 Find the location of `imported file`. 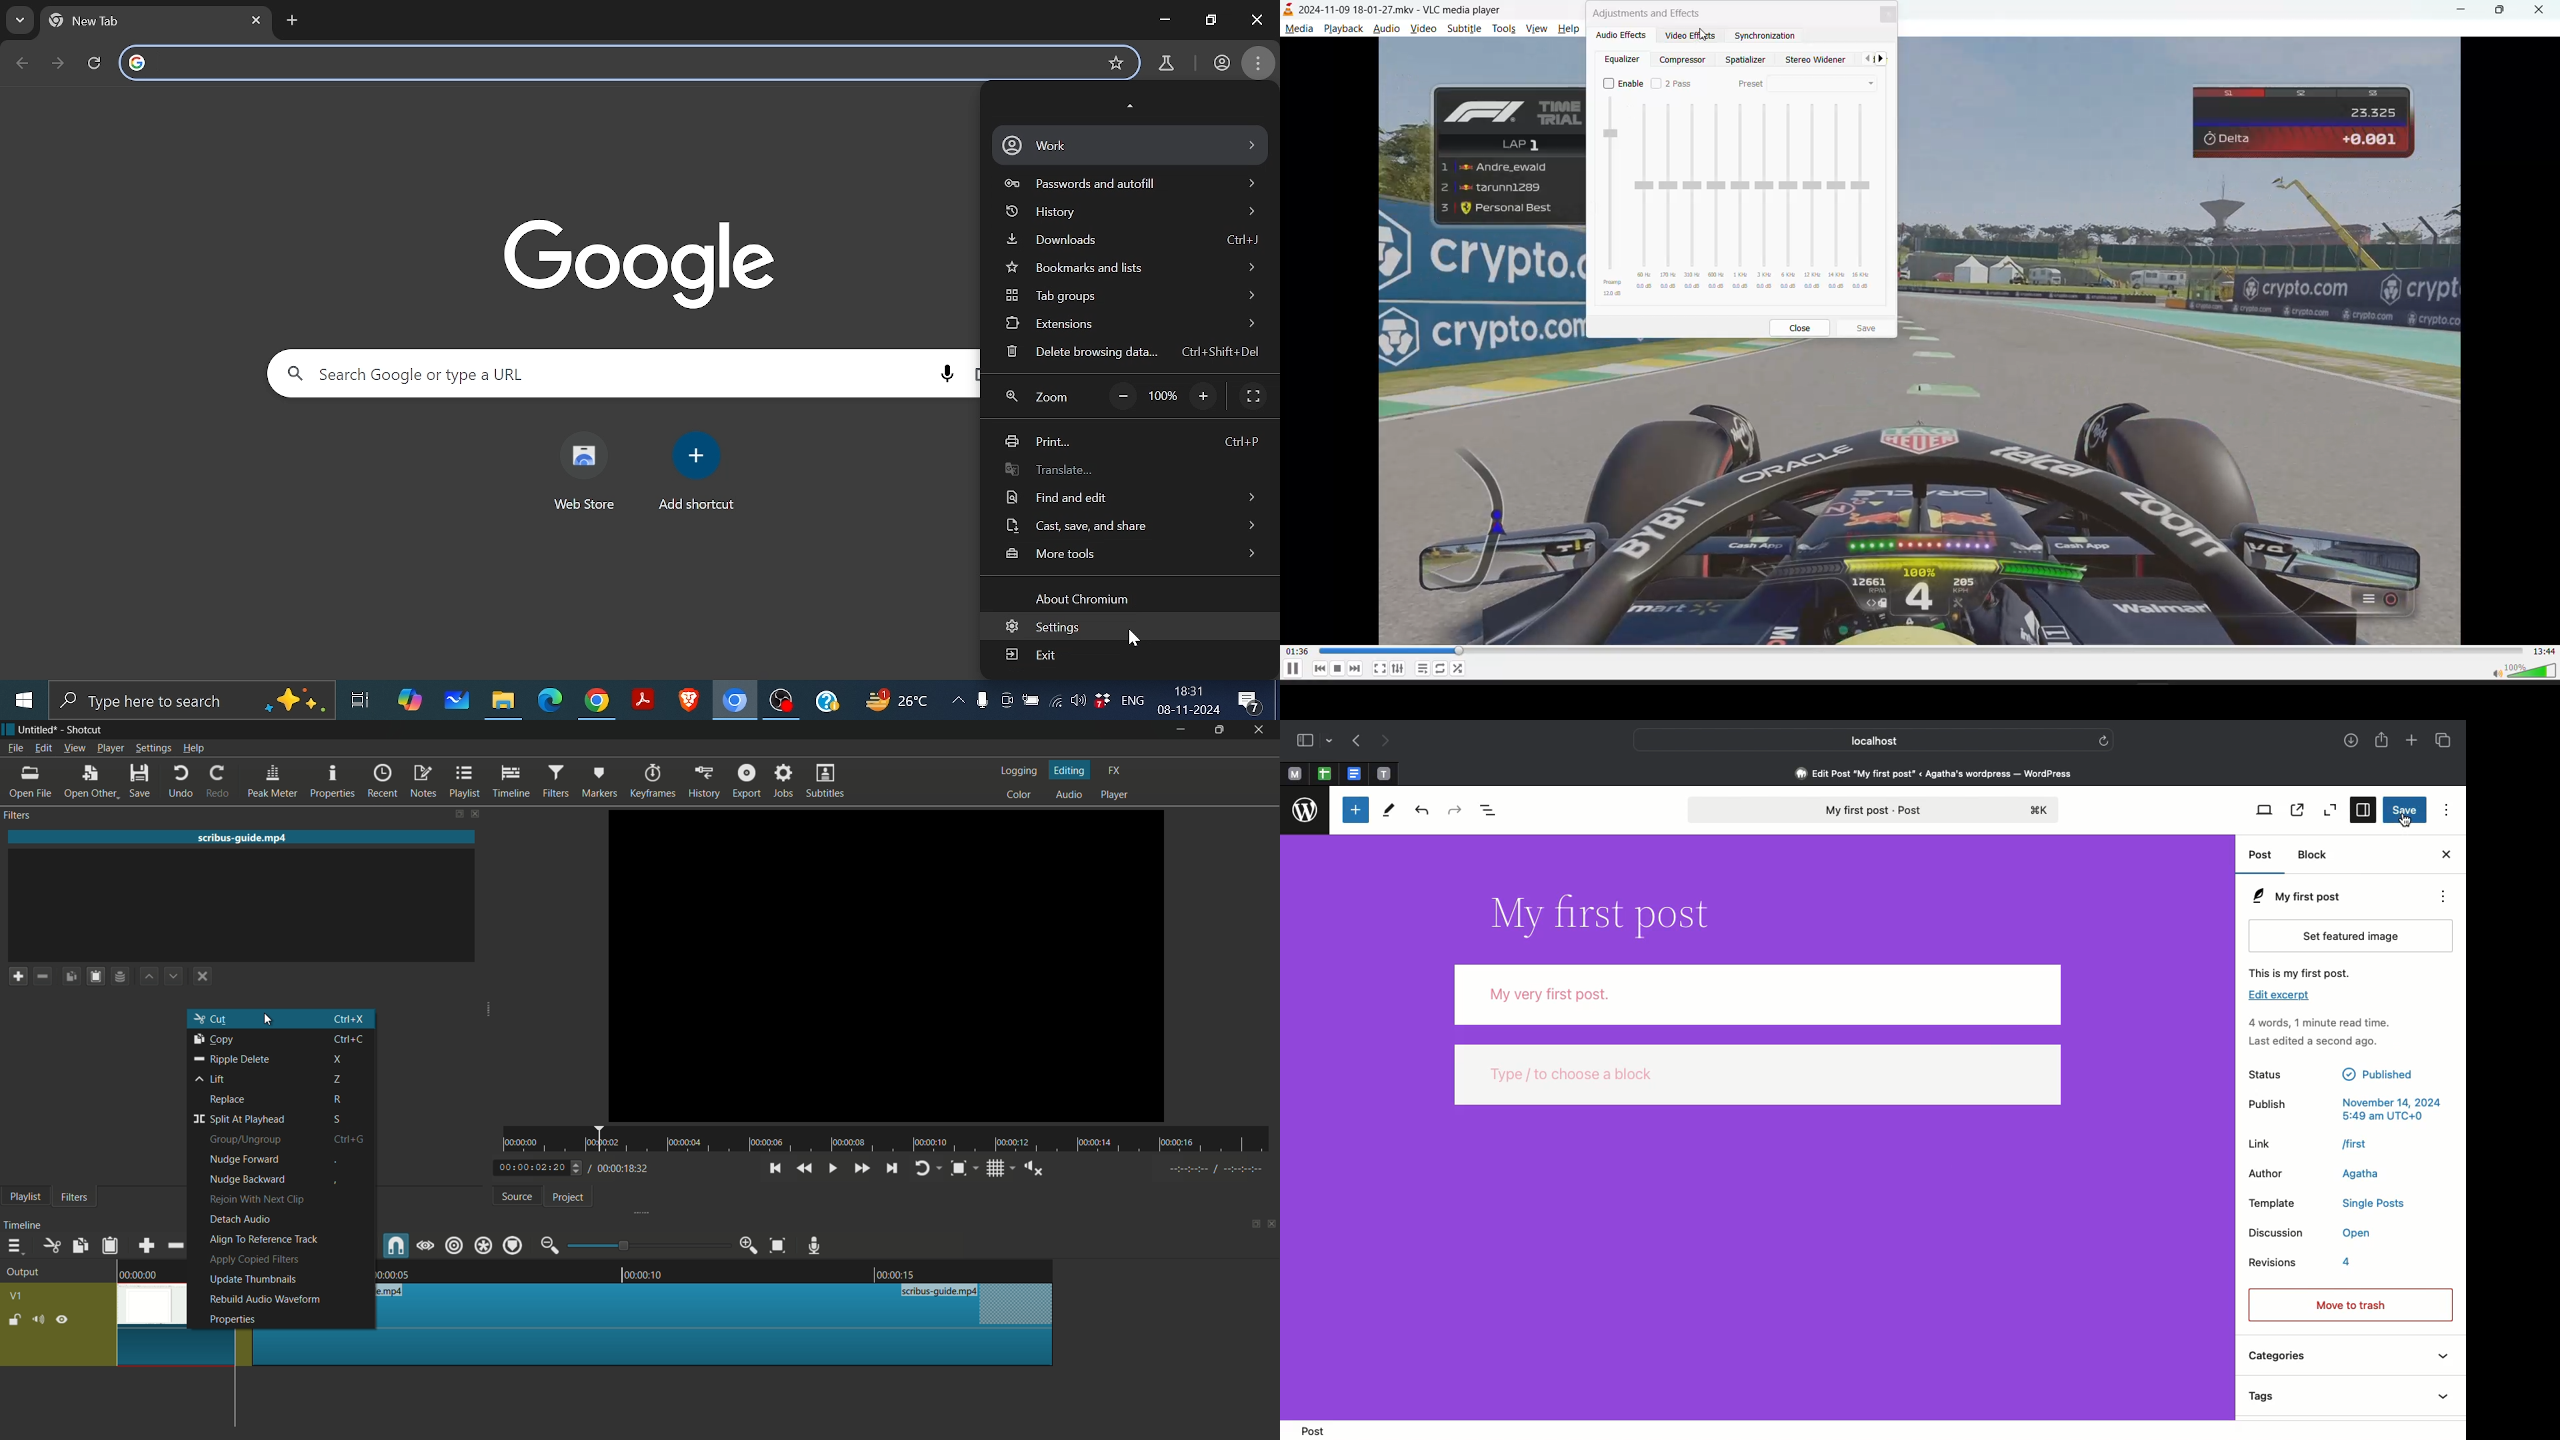

imported file is located at coordinates (887, 965).